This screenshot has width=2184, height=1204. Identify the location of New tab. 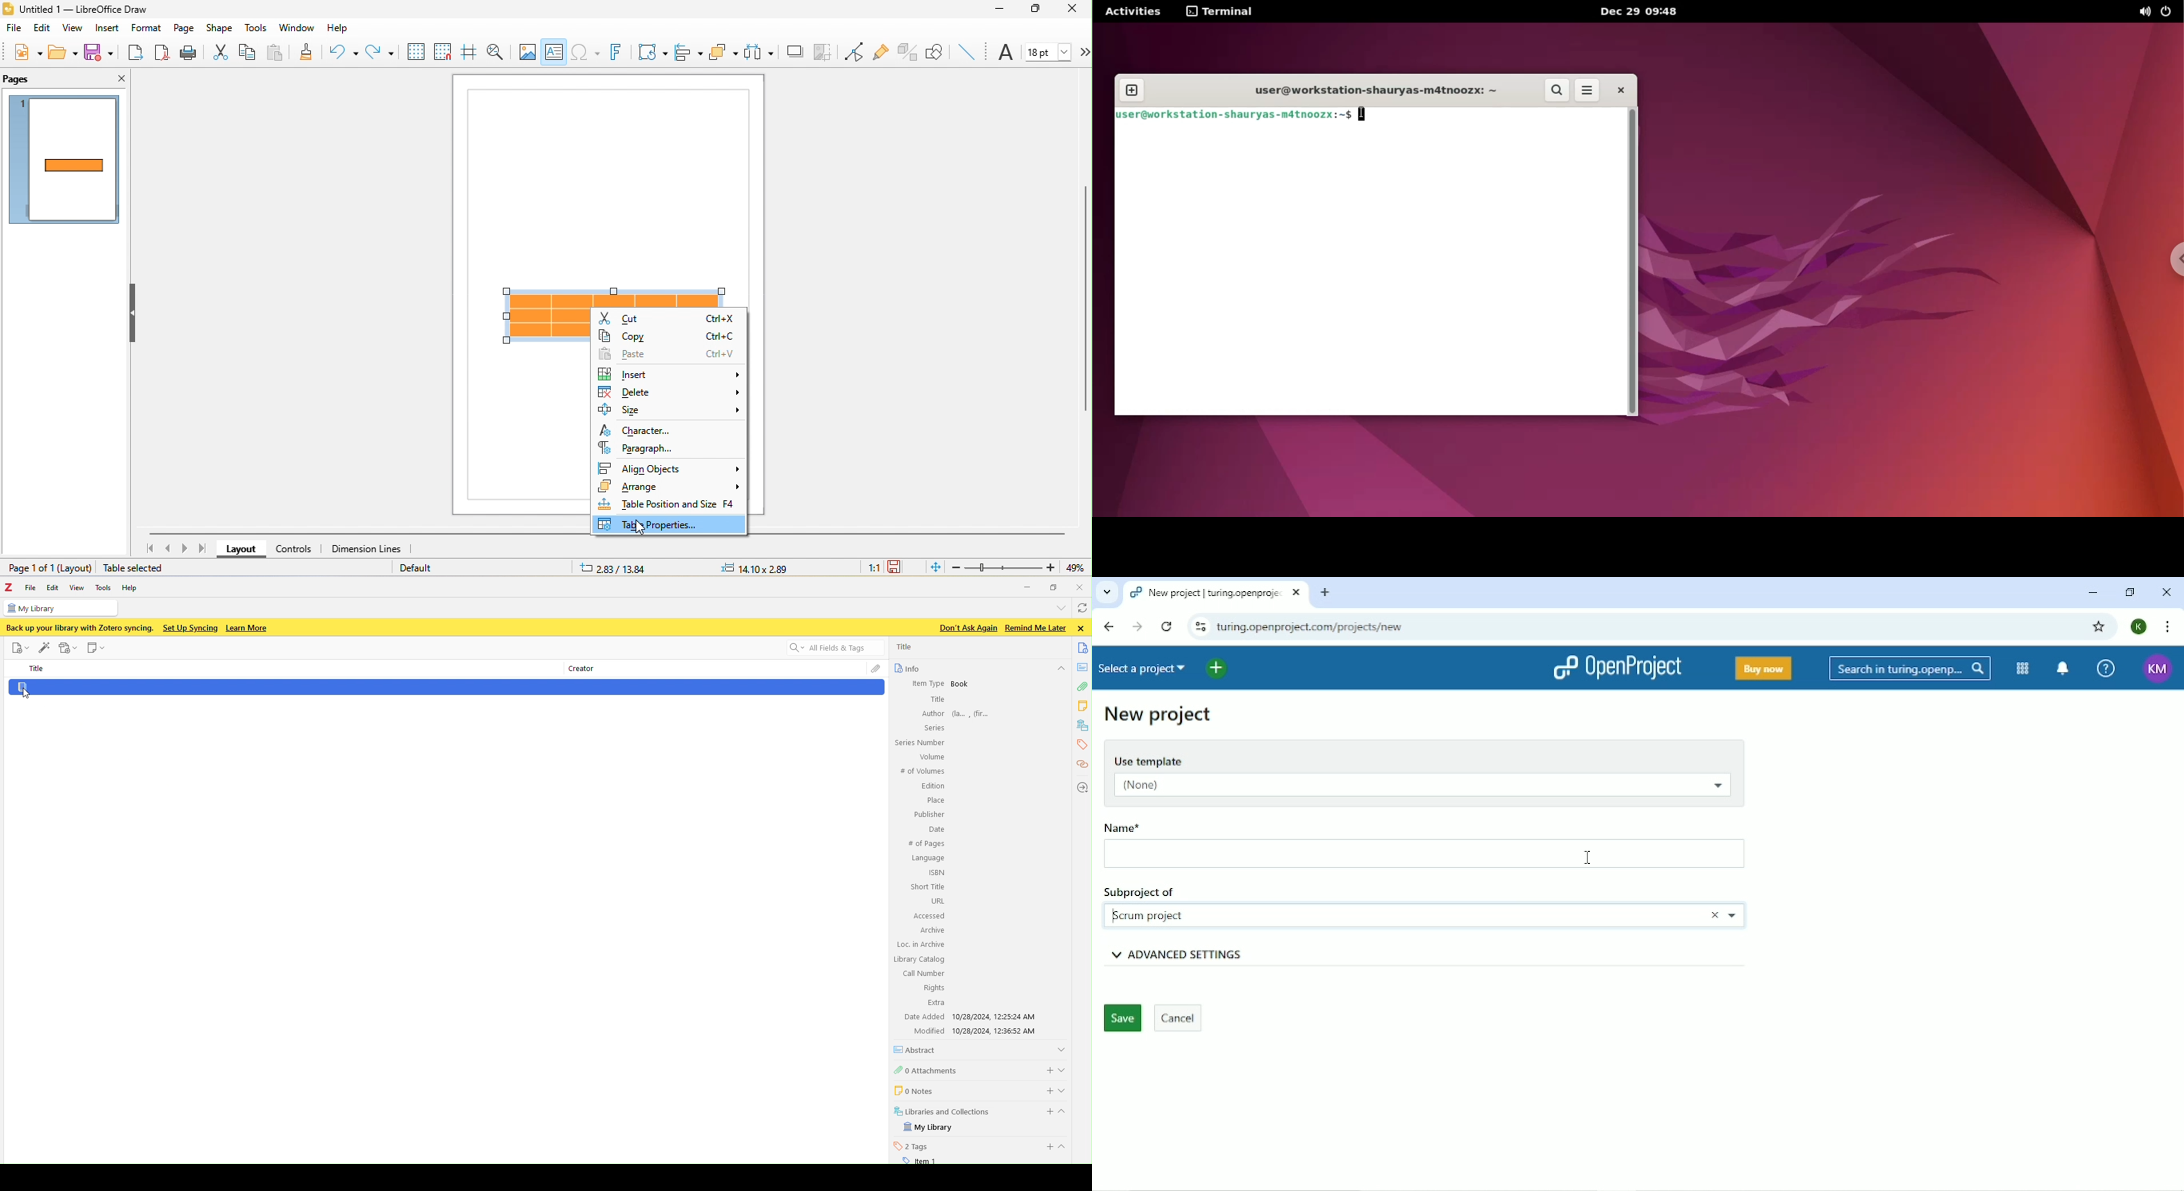
(1326, 592).